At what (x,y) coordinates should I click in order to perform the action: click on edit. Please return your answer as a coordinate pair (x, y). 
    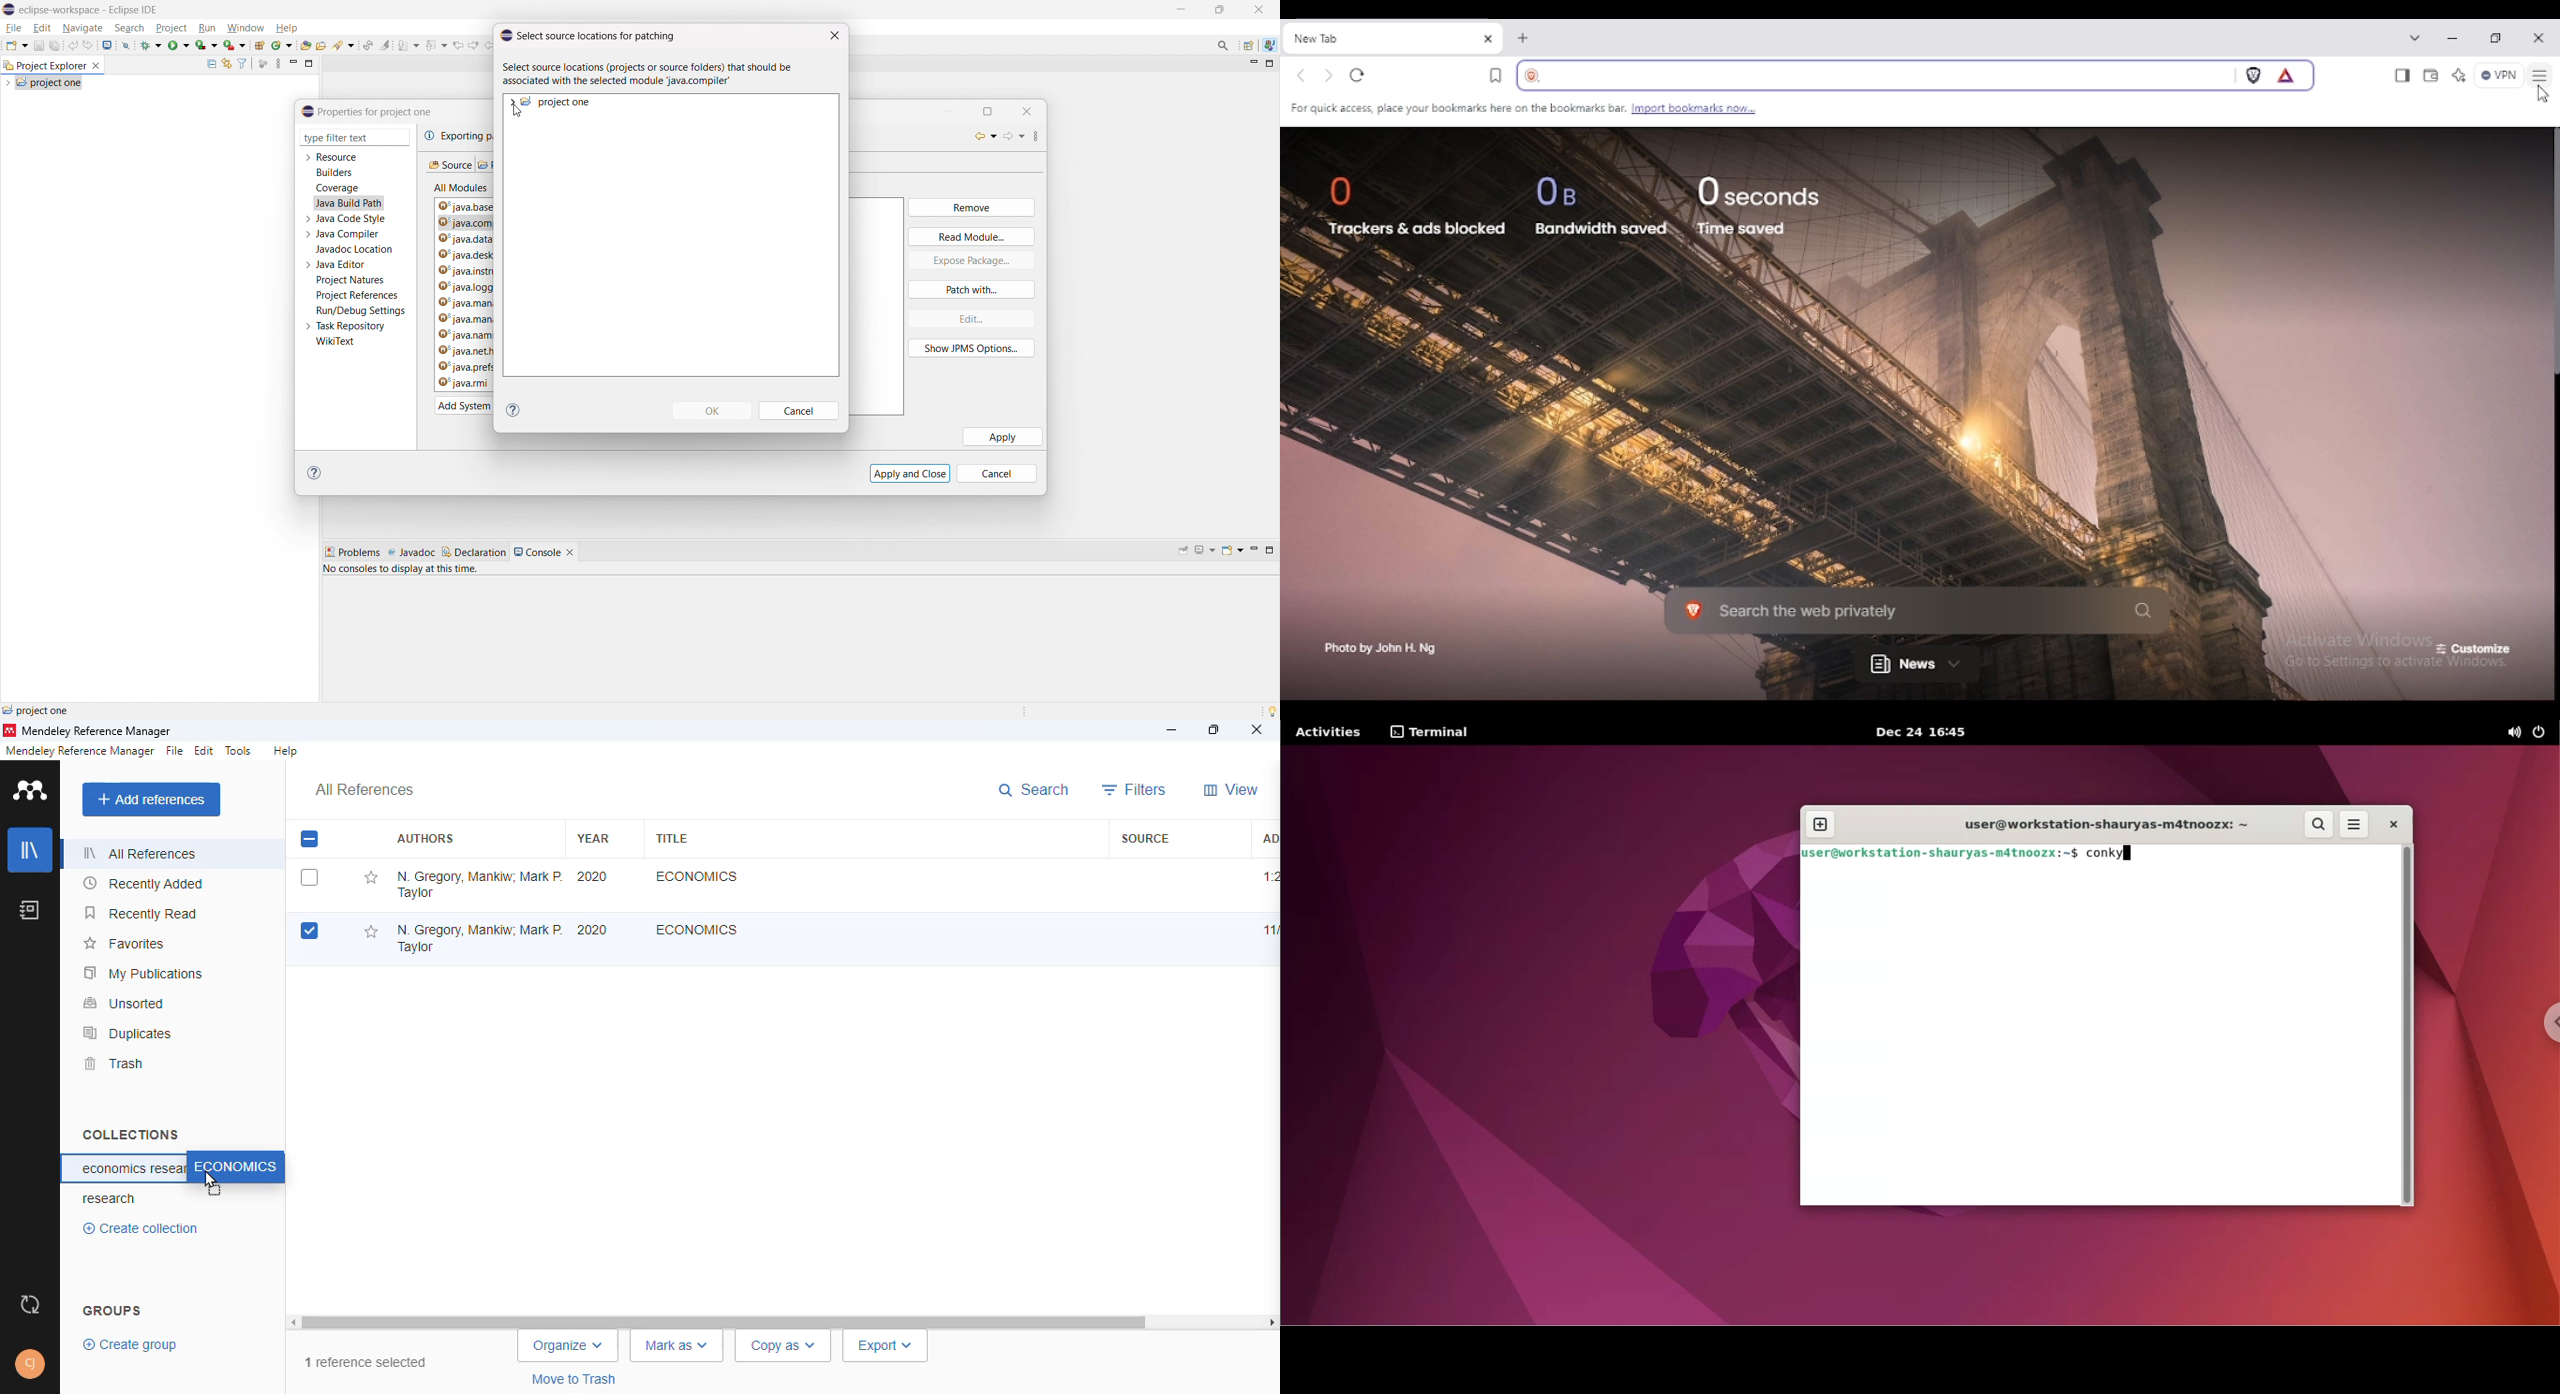
    Looking at the image, I should click on (205, 751).